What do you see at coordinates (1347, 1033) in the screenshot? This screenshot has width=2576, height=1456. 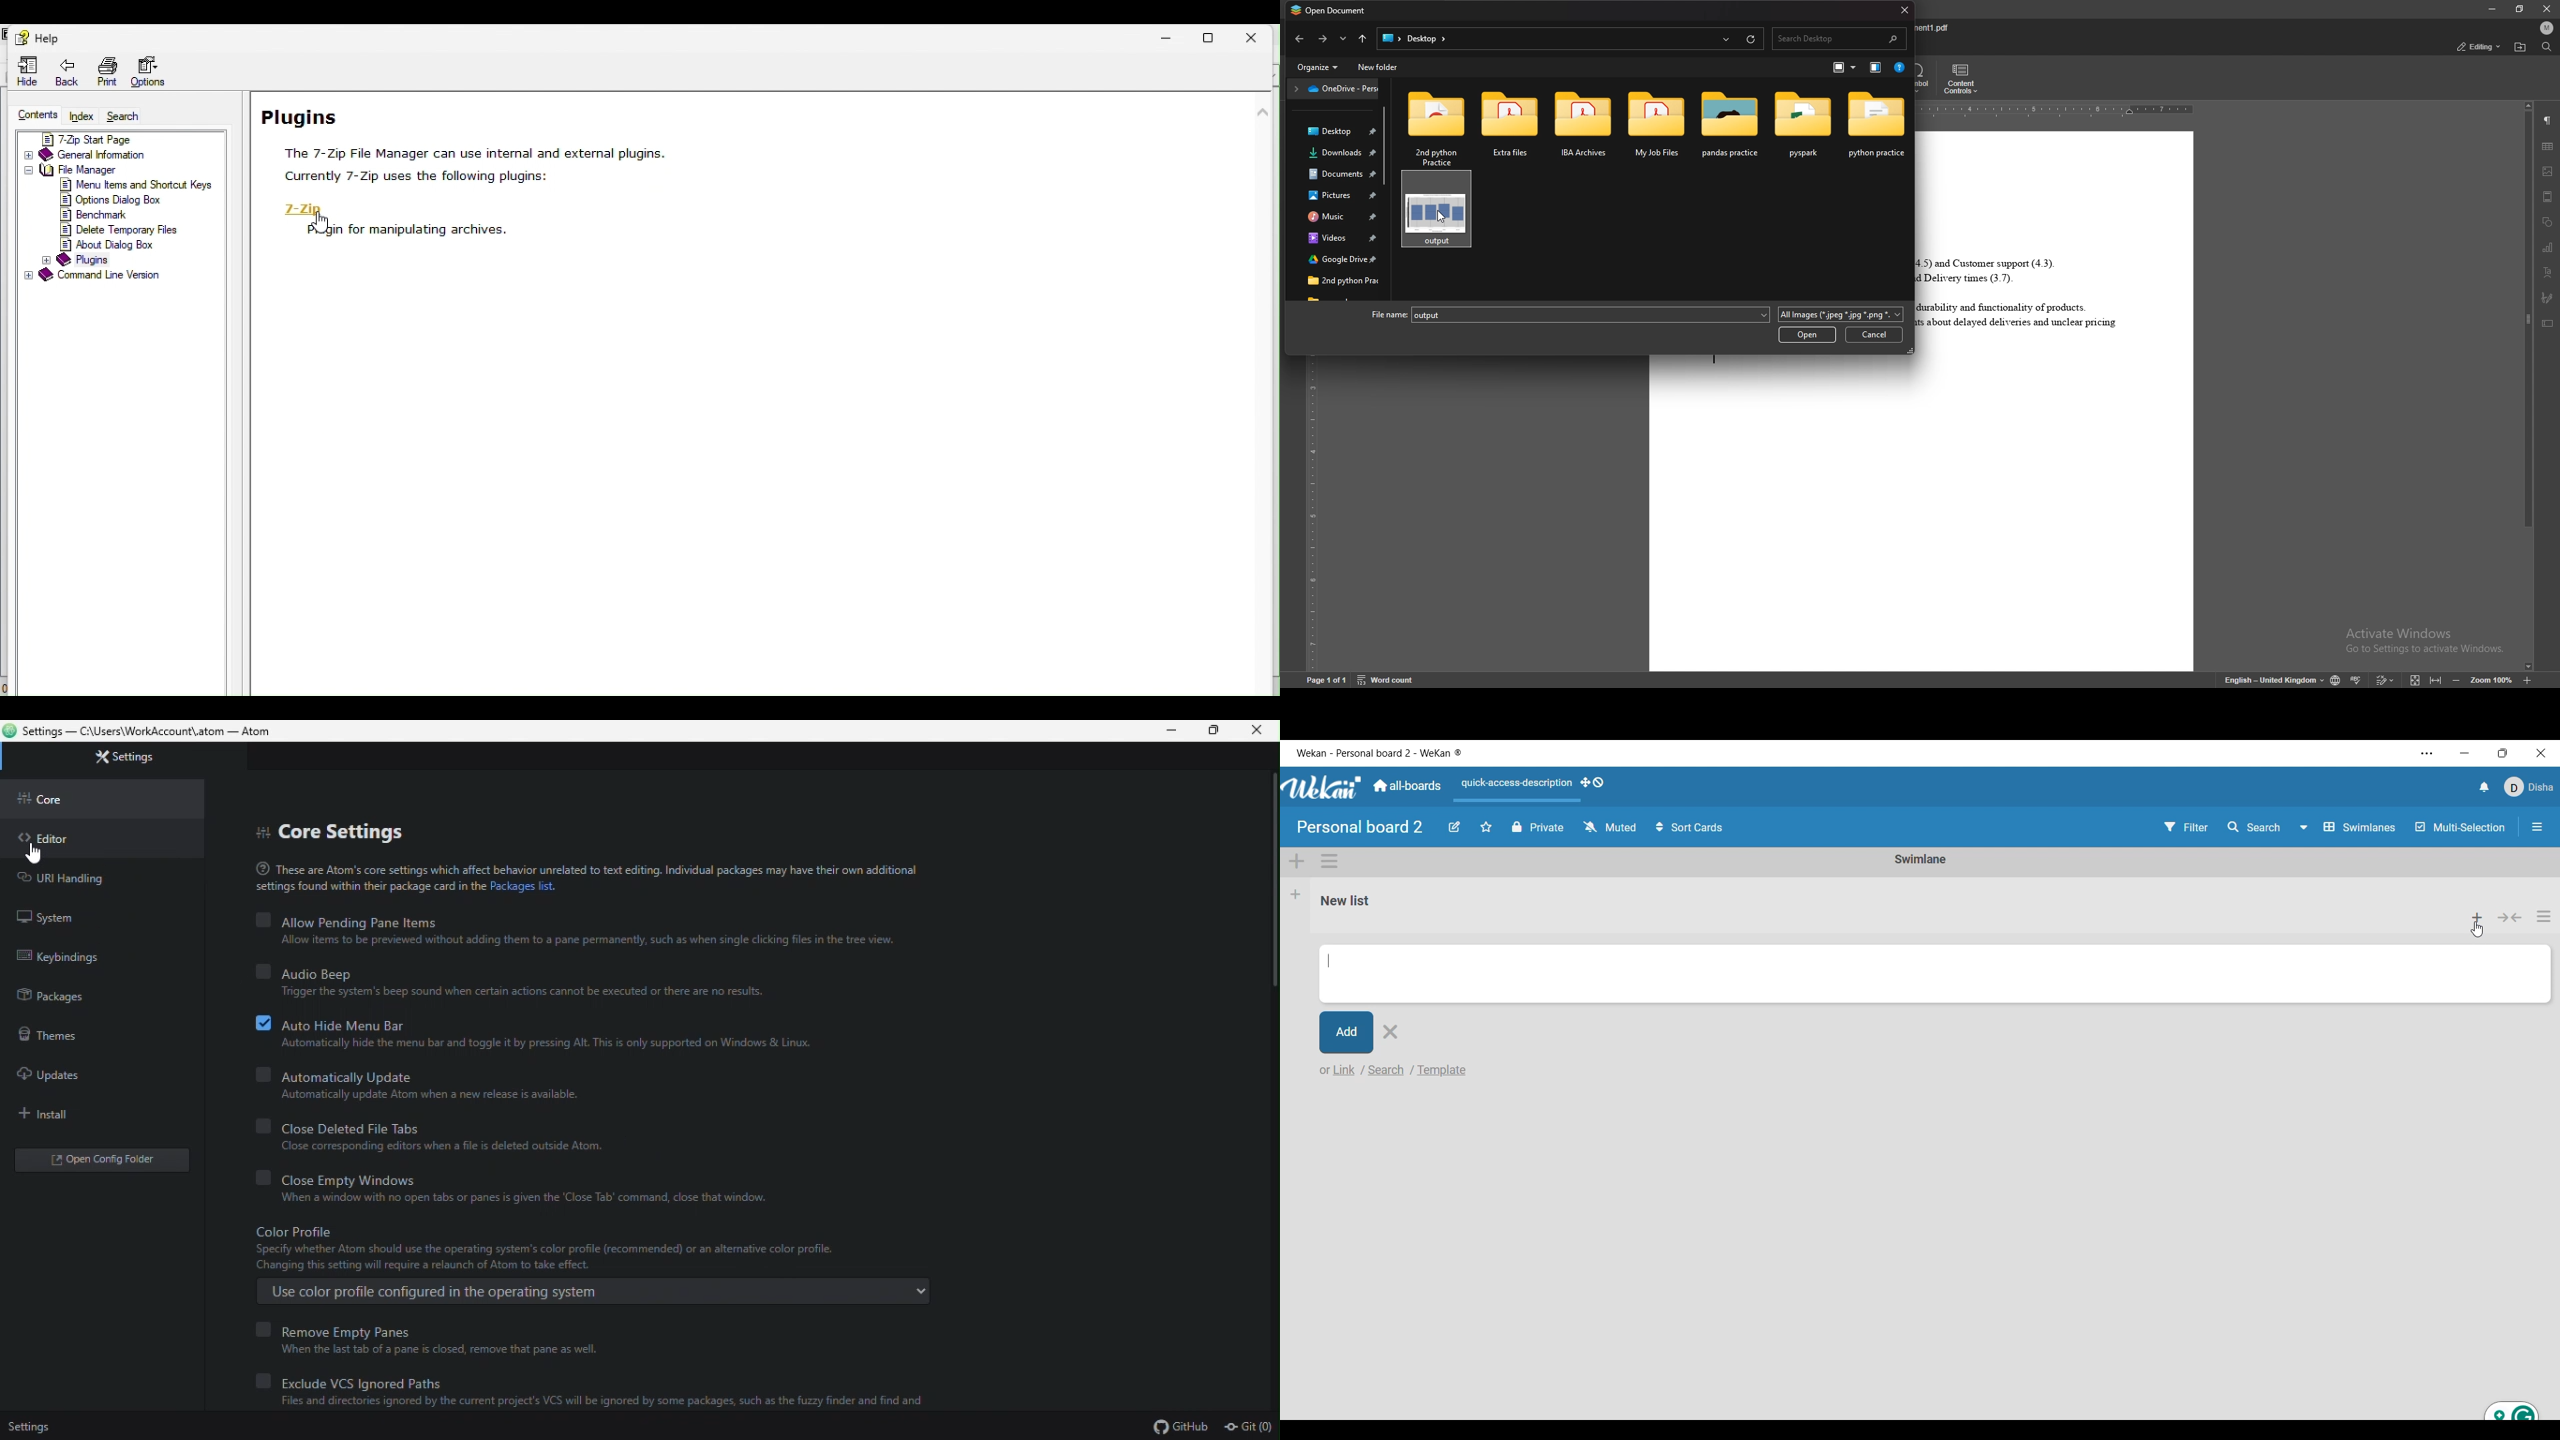 I see `Add inputs made` at bounding box center [1347, 1033].